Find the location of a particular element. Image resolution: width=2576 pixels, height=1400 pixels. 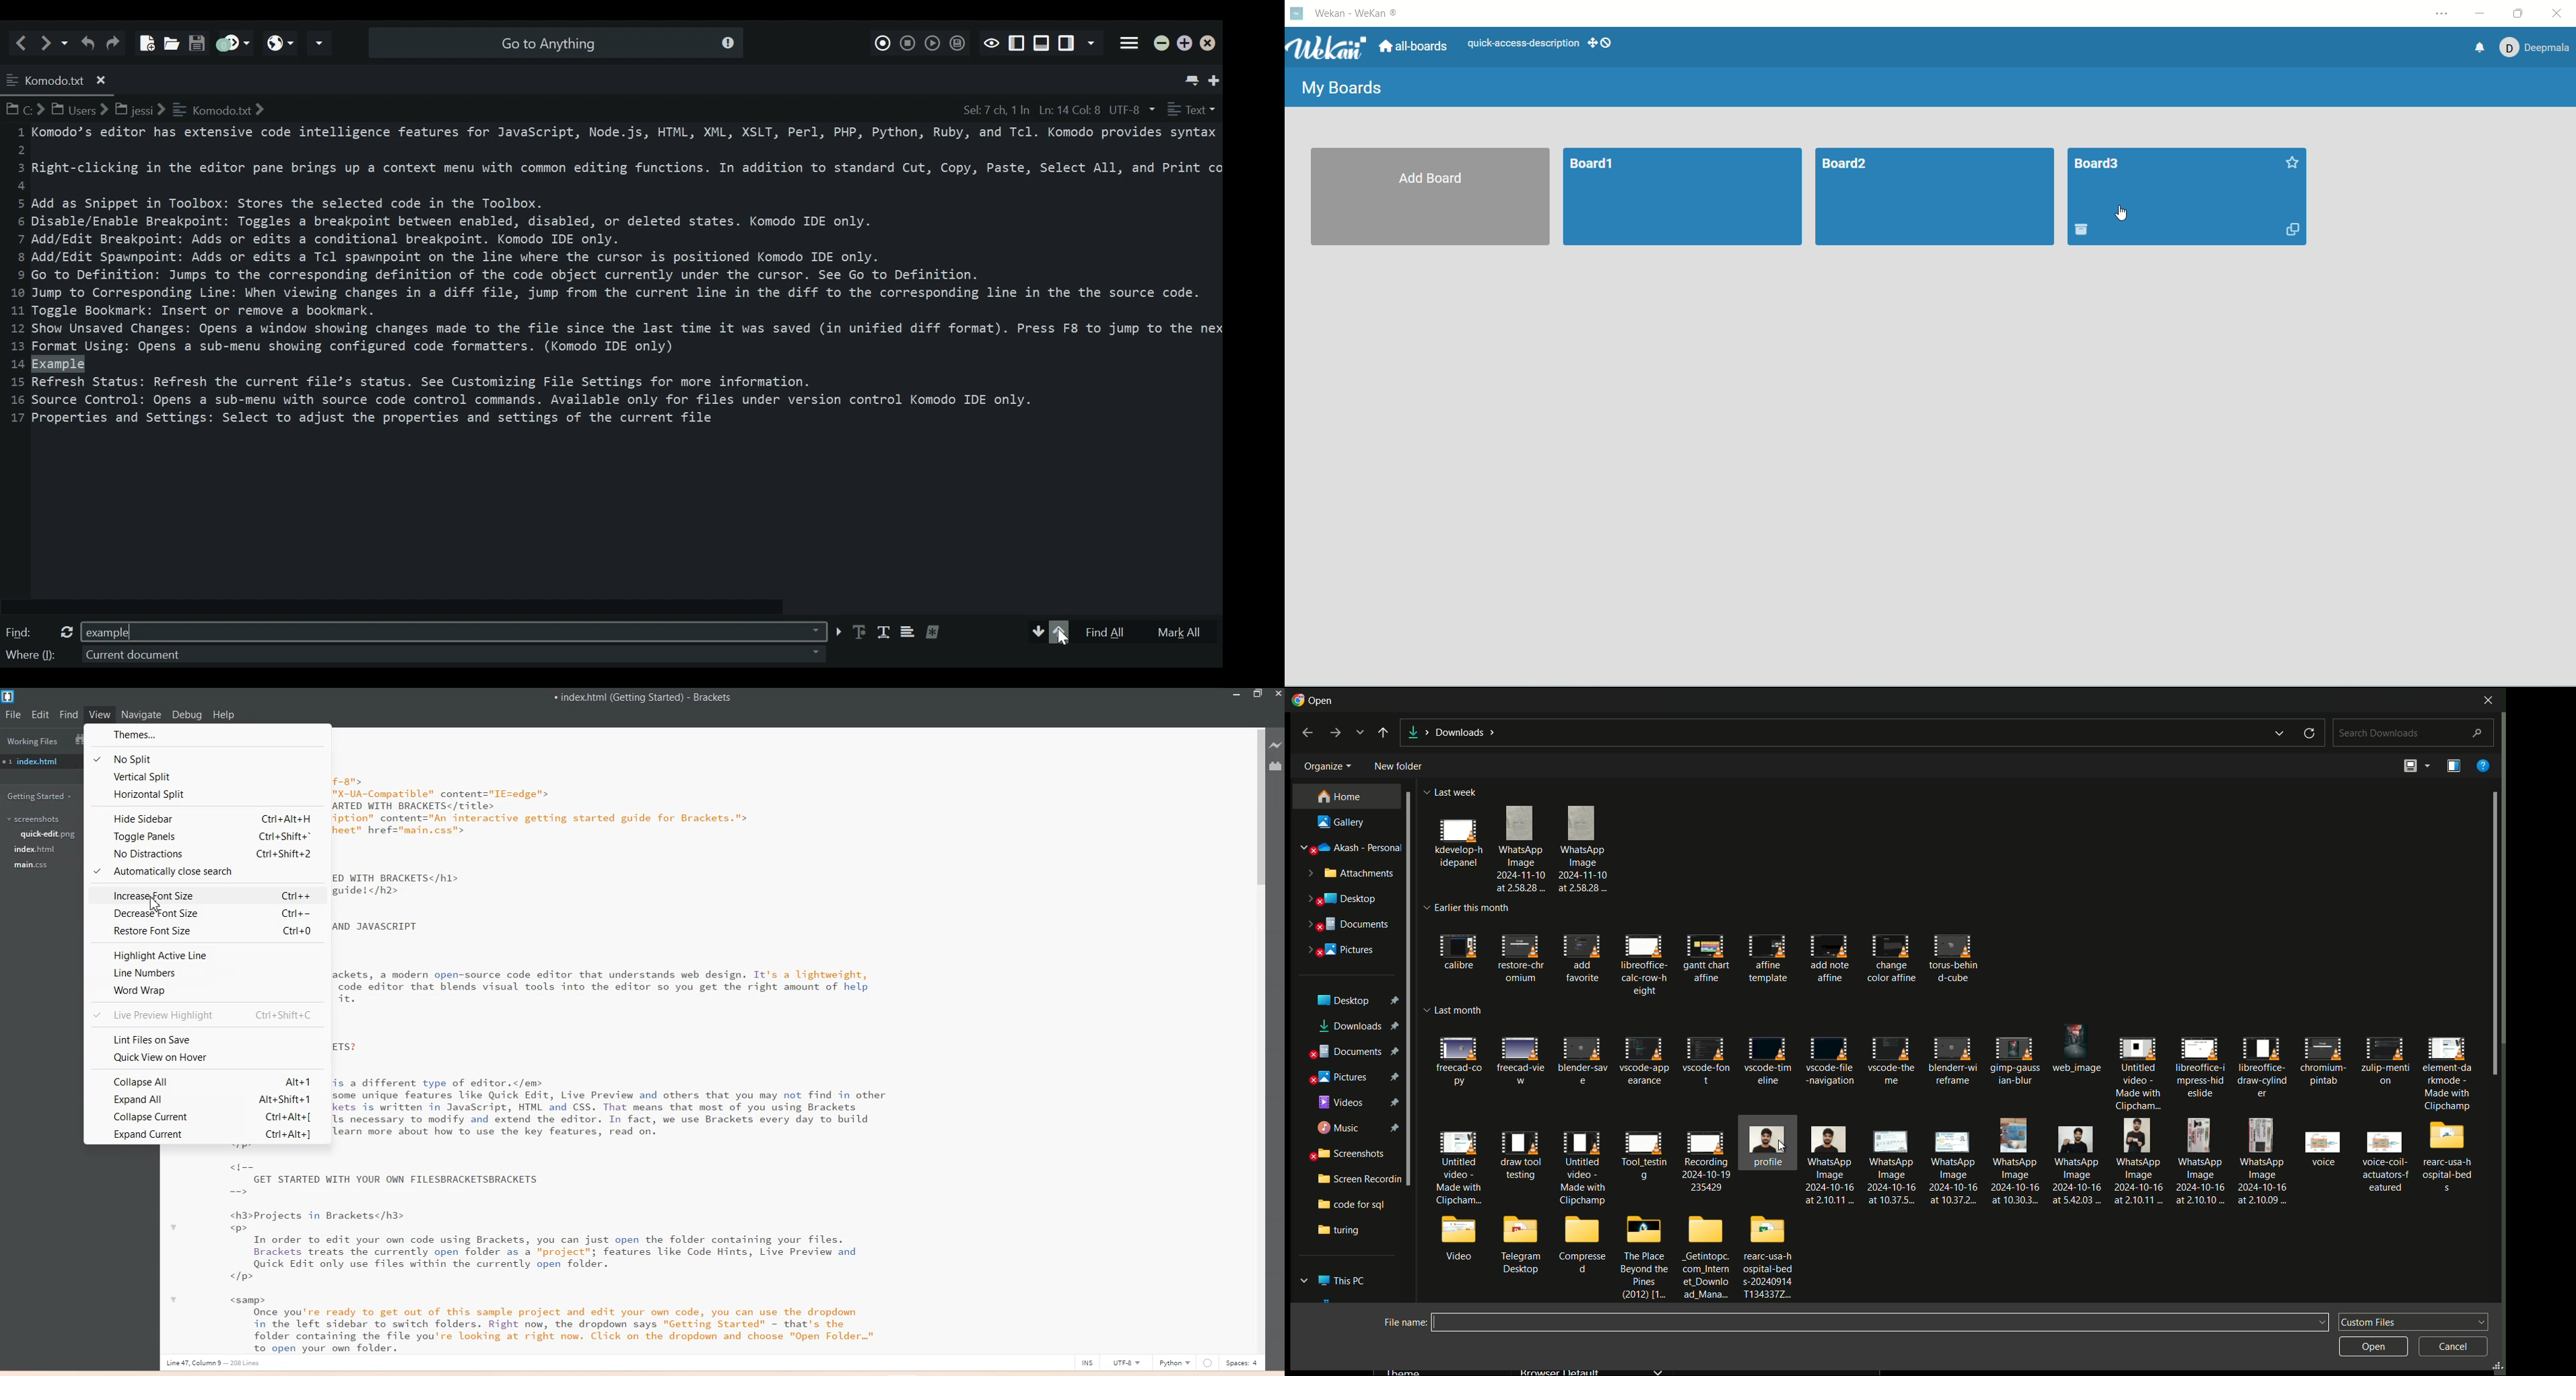

Debug is located at coordinates (187, 715).